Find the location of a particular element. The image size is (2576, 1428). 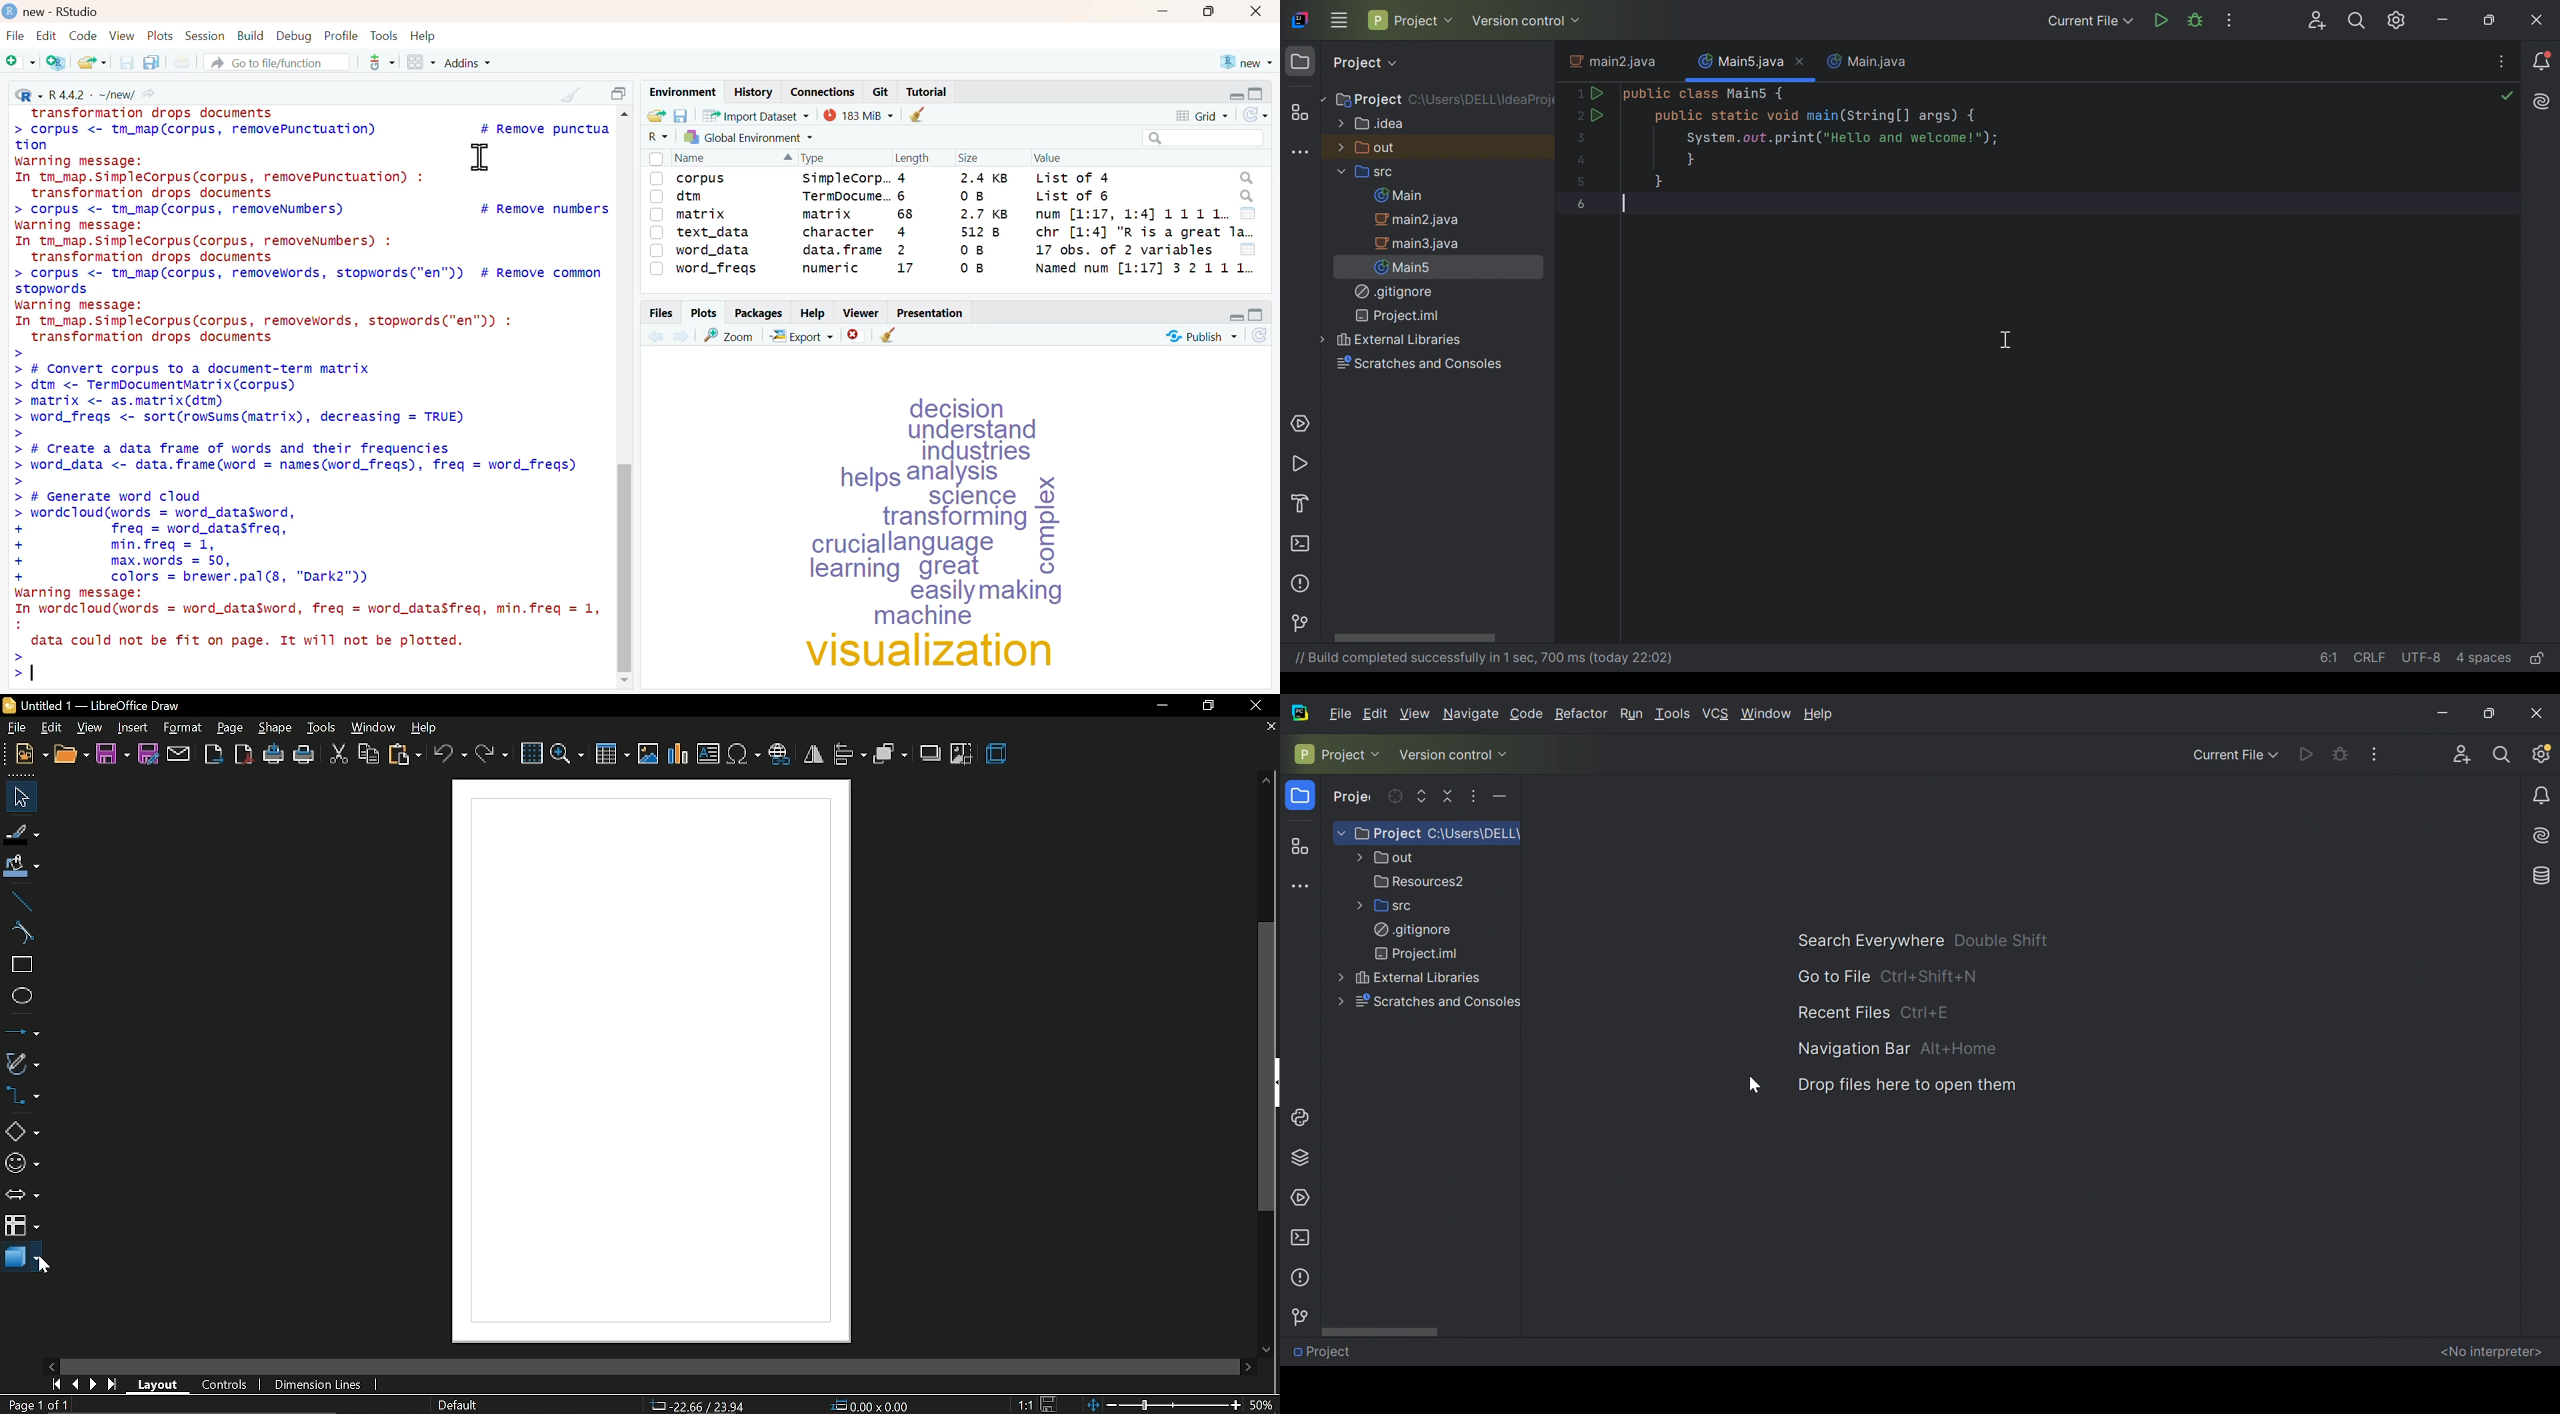

scroll bar is located at coordinates (626, 566).